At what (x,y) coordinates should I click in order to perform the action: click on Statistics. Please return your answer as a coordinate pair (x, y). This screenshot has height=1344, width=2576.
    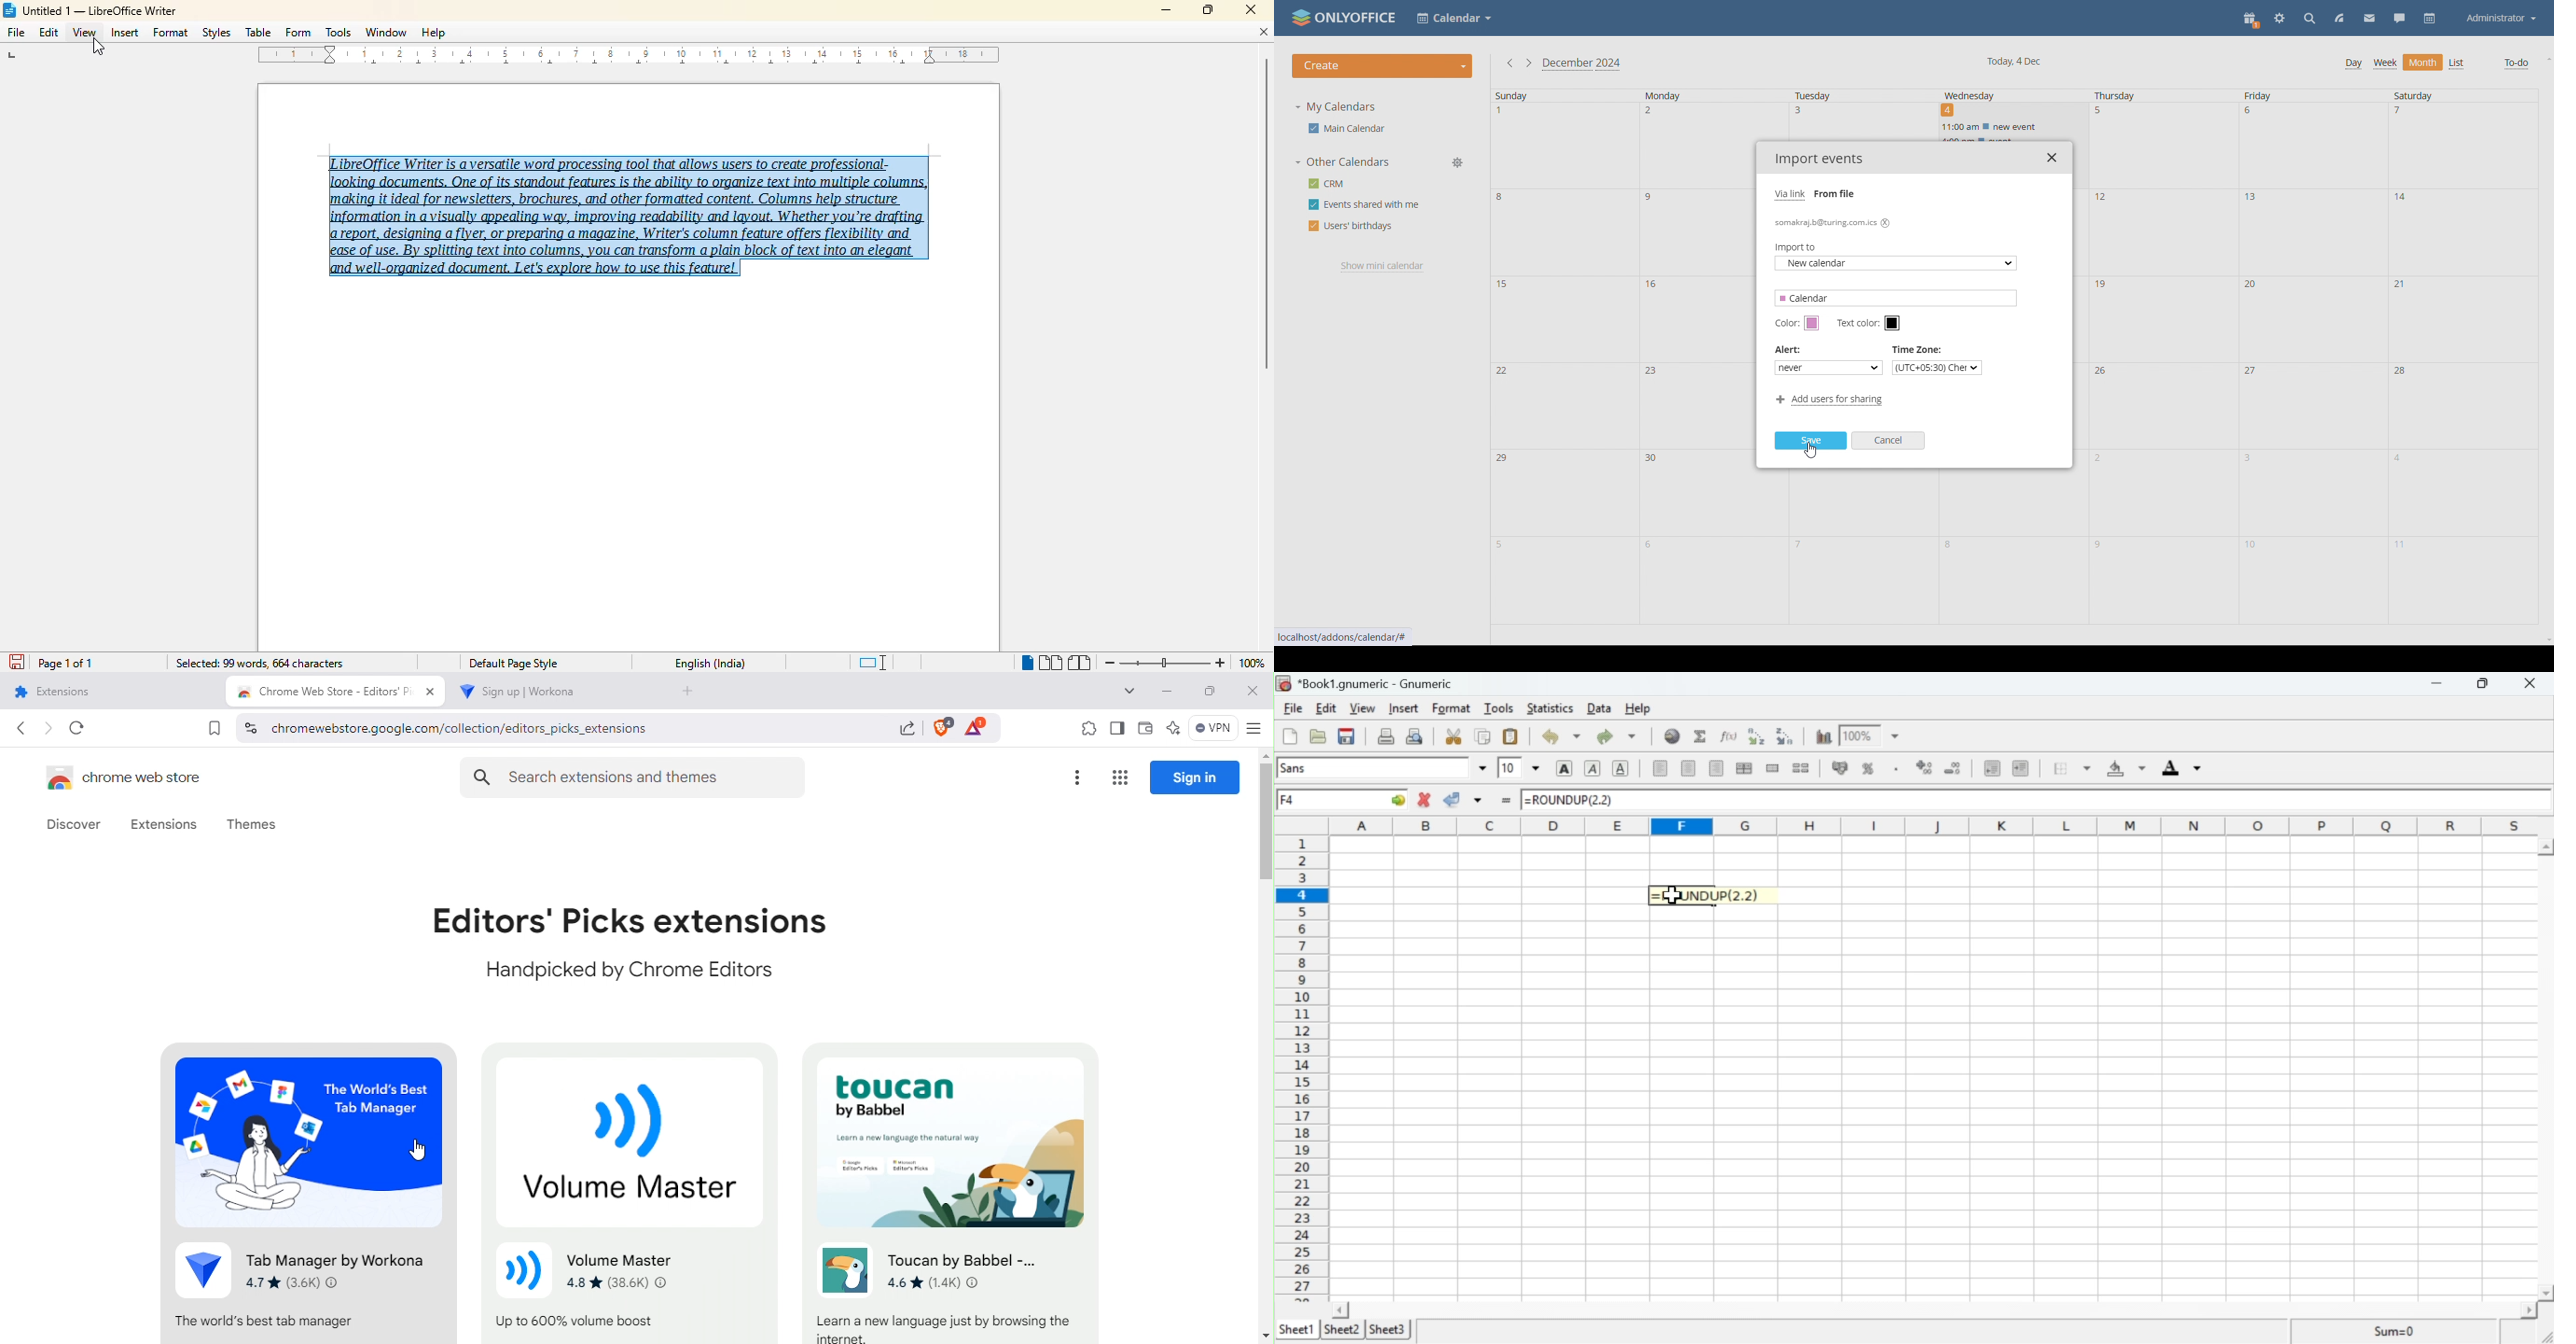
    Looking at the image, I should click on (1549, 708).